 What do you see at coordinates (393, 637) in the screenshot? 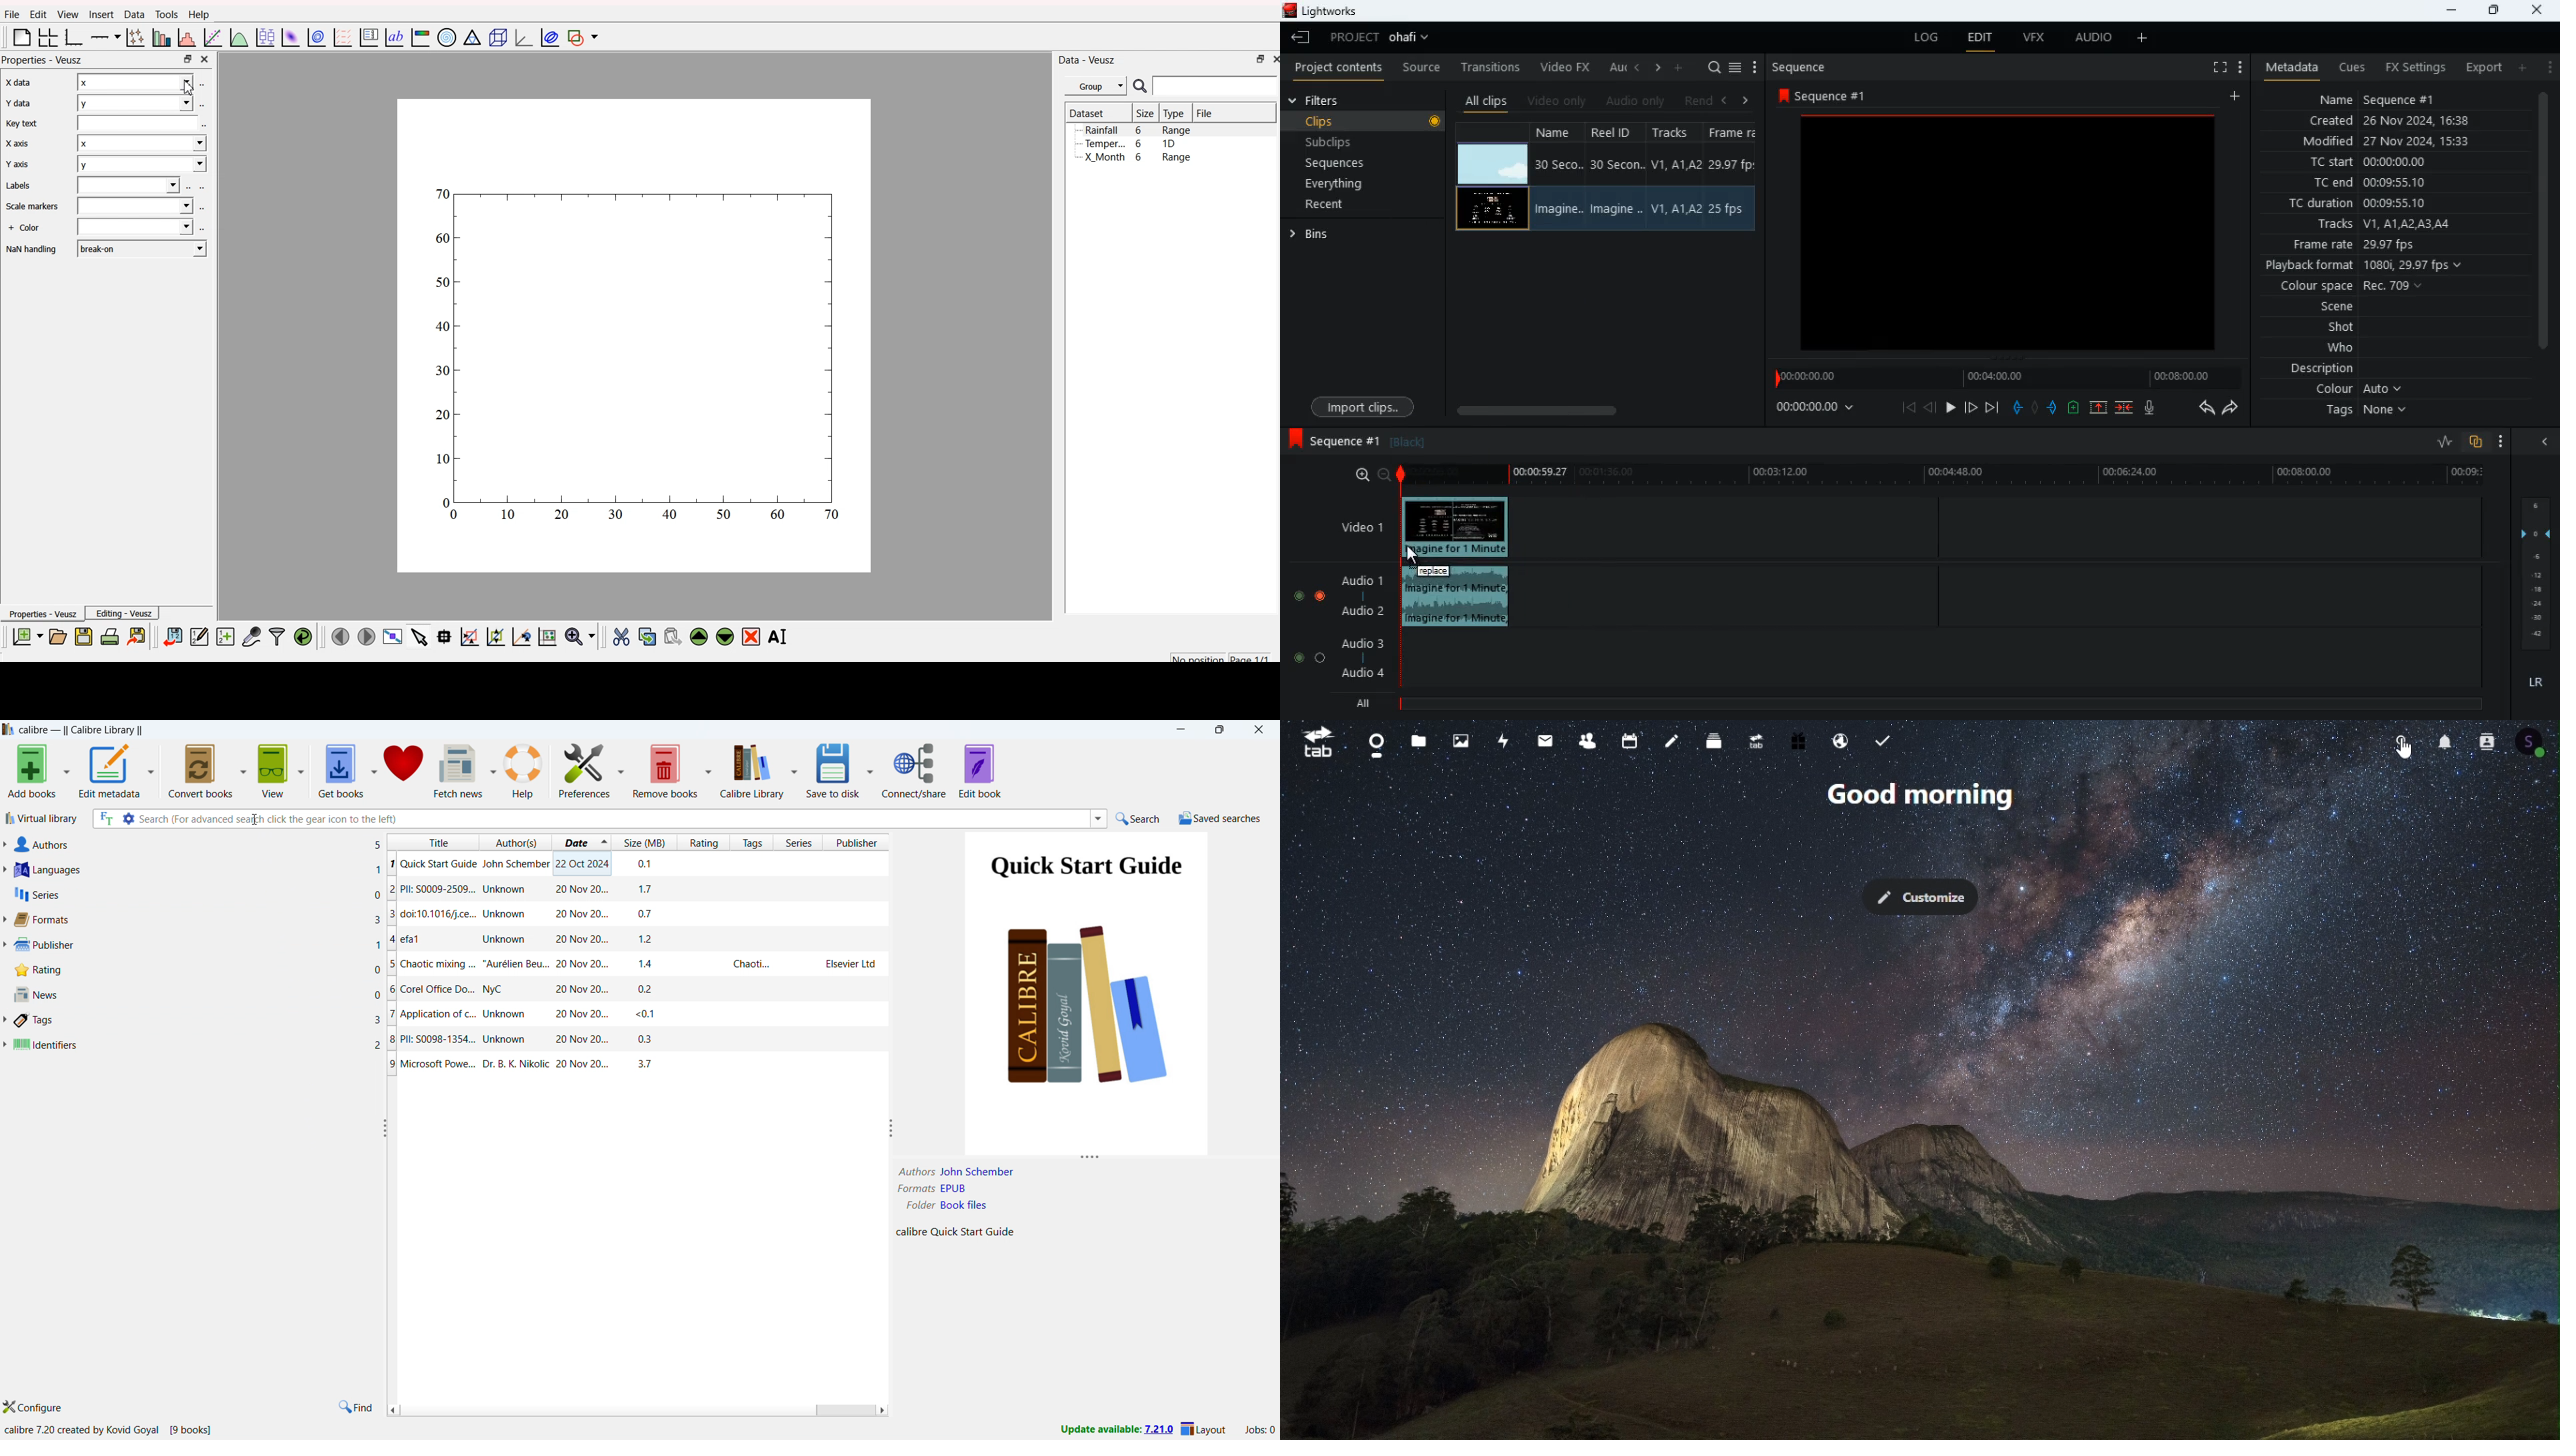
I see `view plot full screen` at bounding box center [393, 637].